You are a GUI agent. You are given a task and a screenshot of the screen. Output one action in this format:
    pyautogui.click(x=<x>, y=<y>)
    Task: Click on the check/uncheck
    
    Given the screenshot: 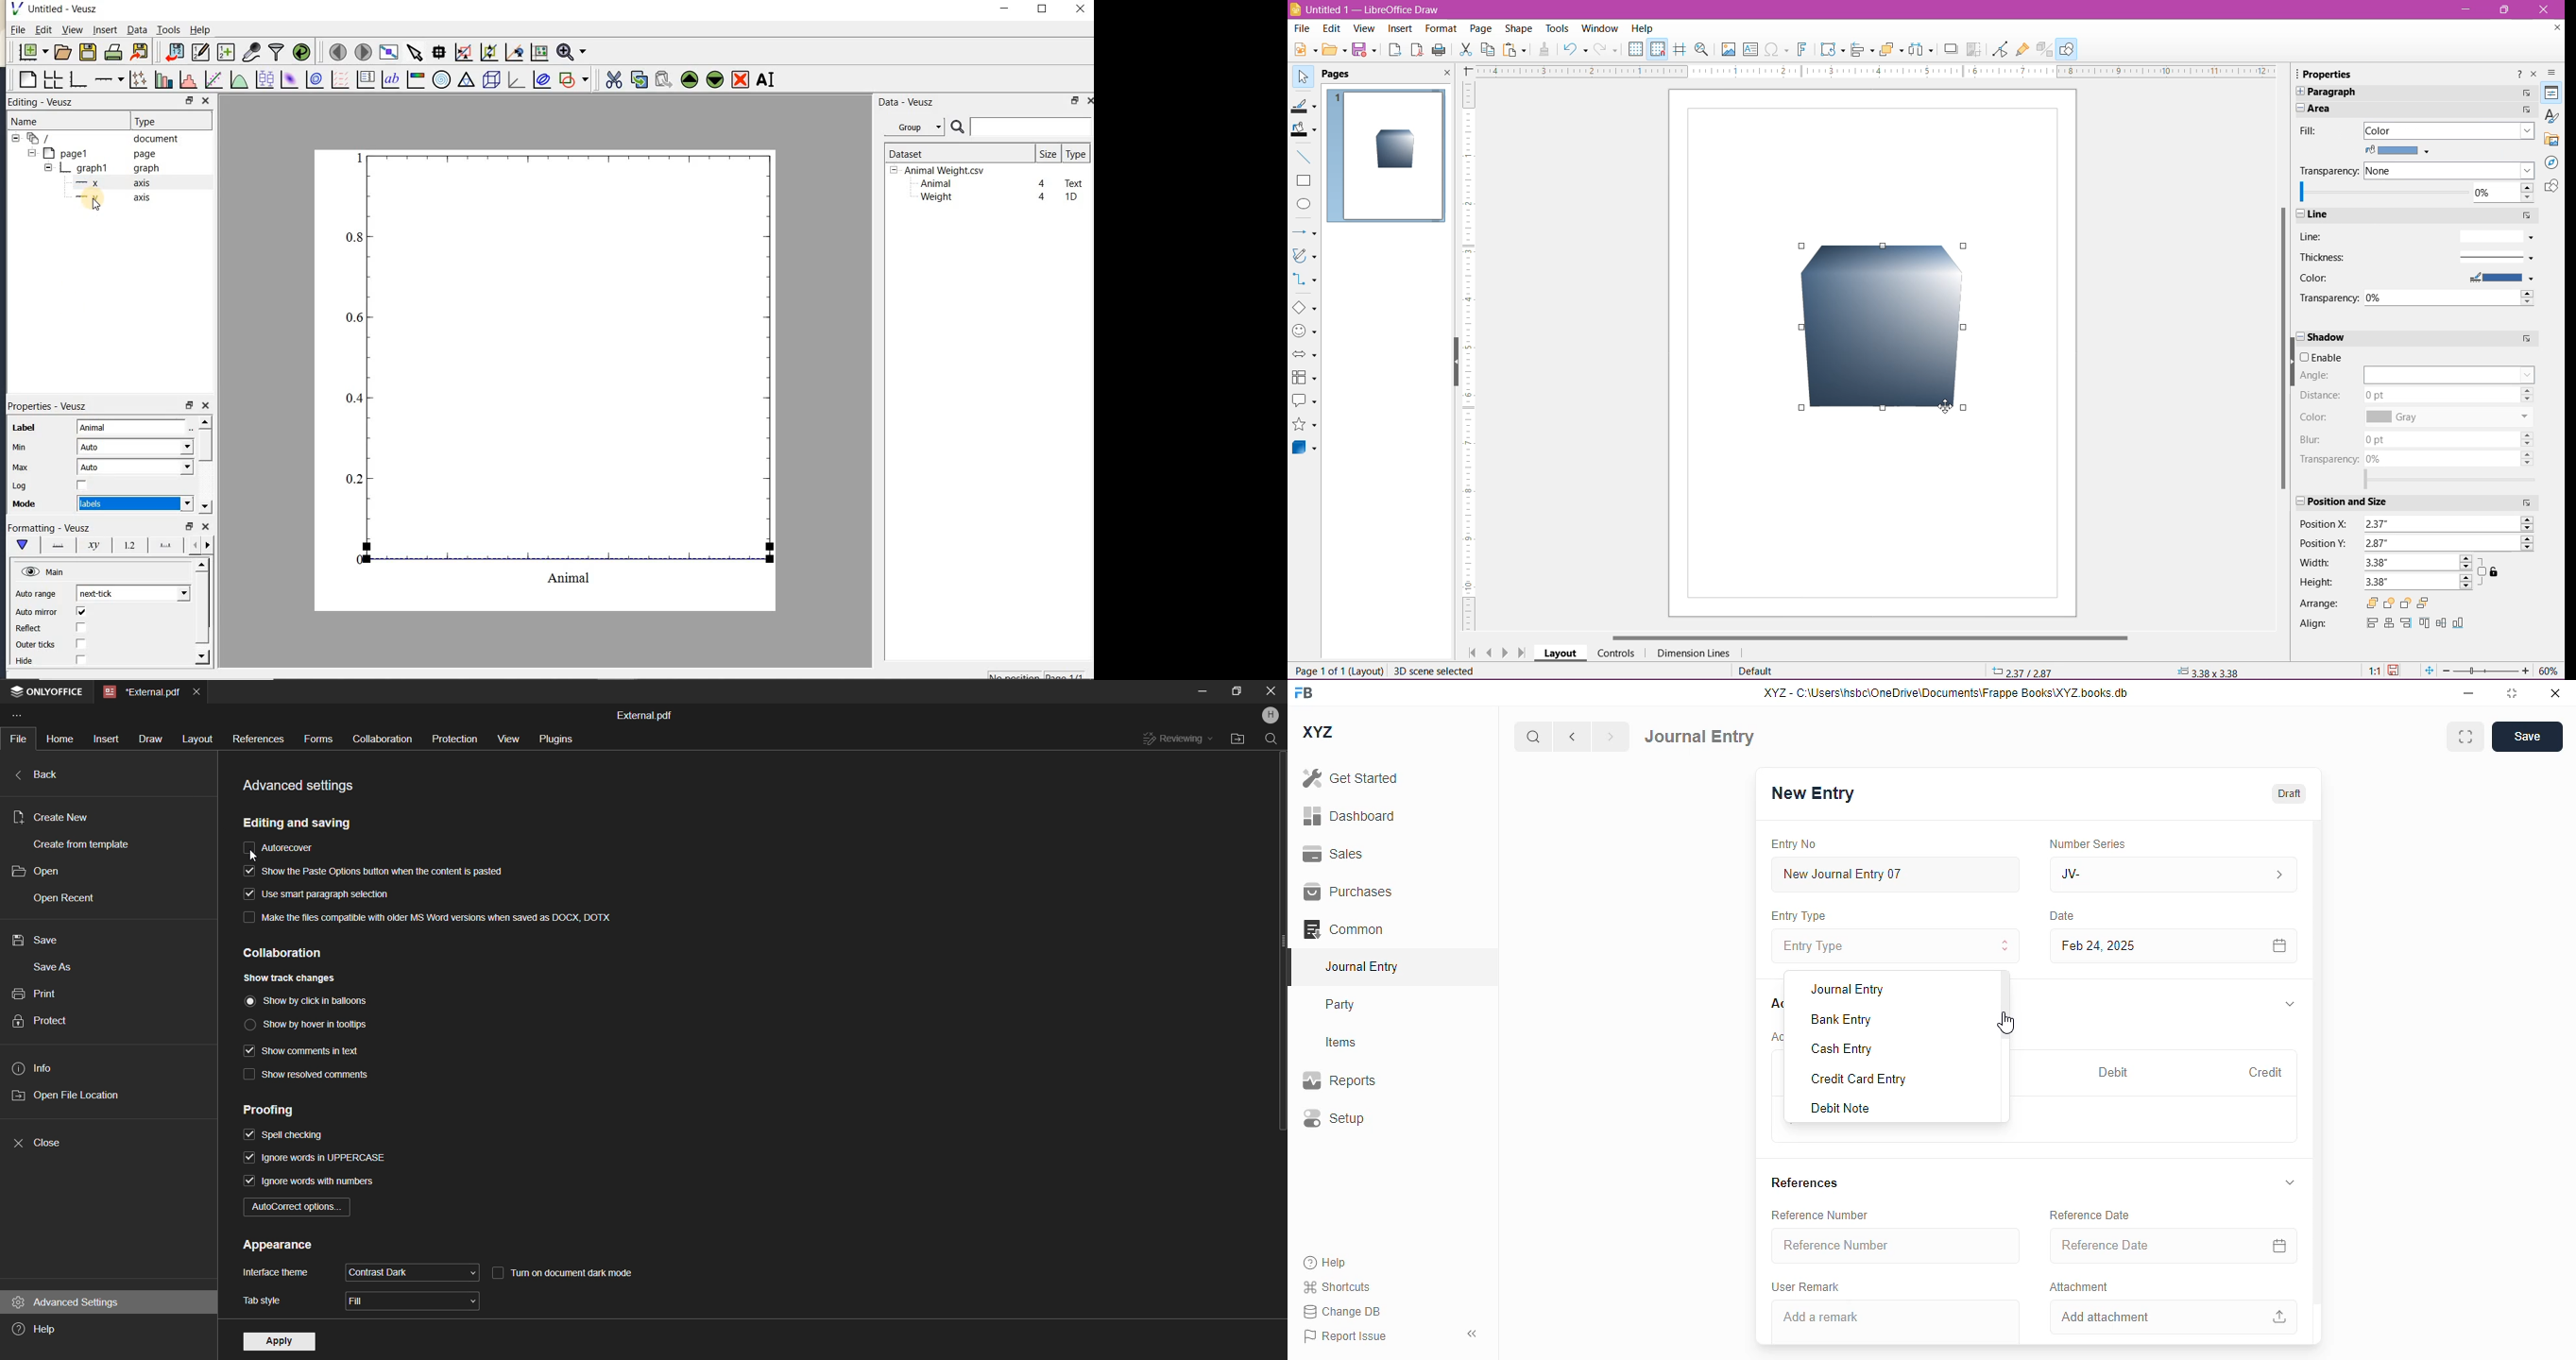 What is the action you would take?
    pyautogui.click(x=80, y=629)
    